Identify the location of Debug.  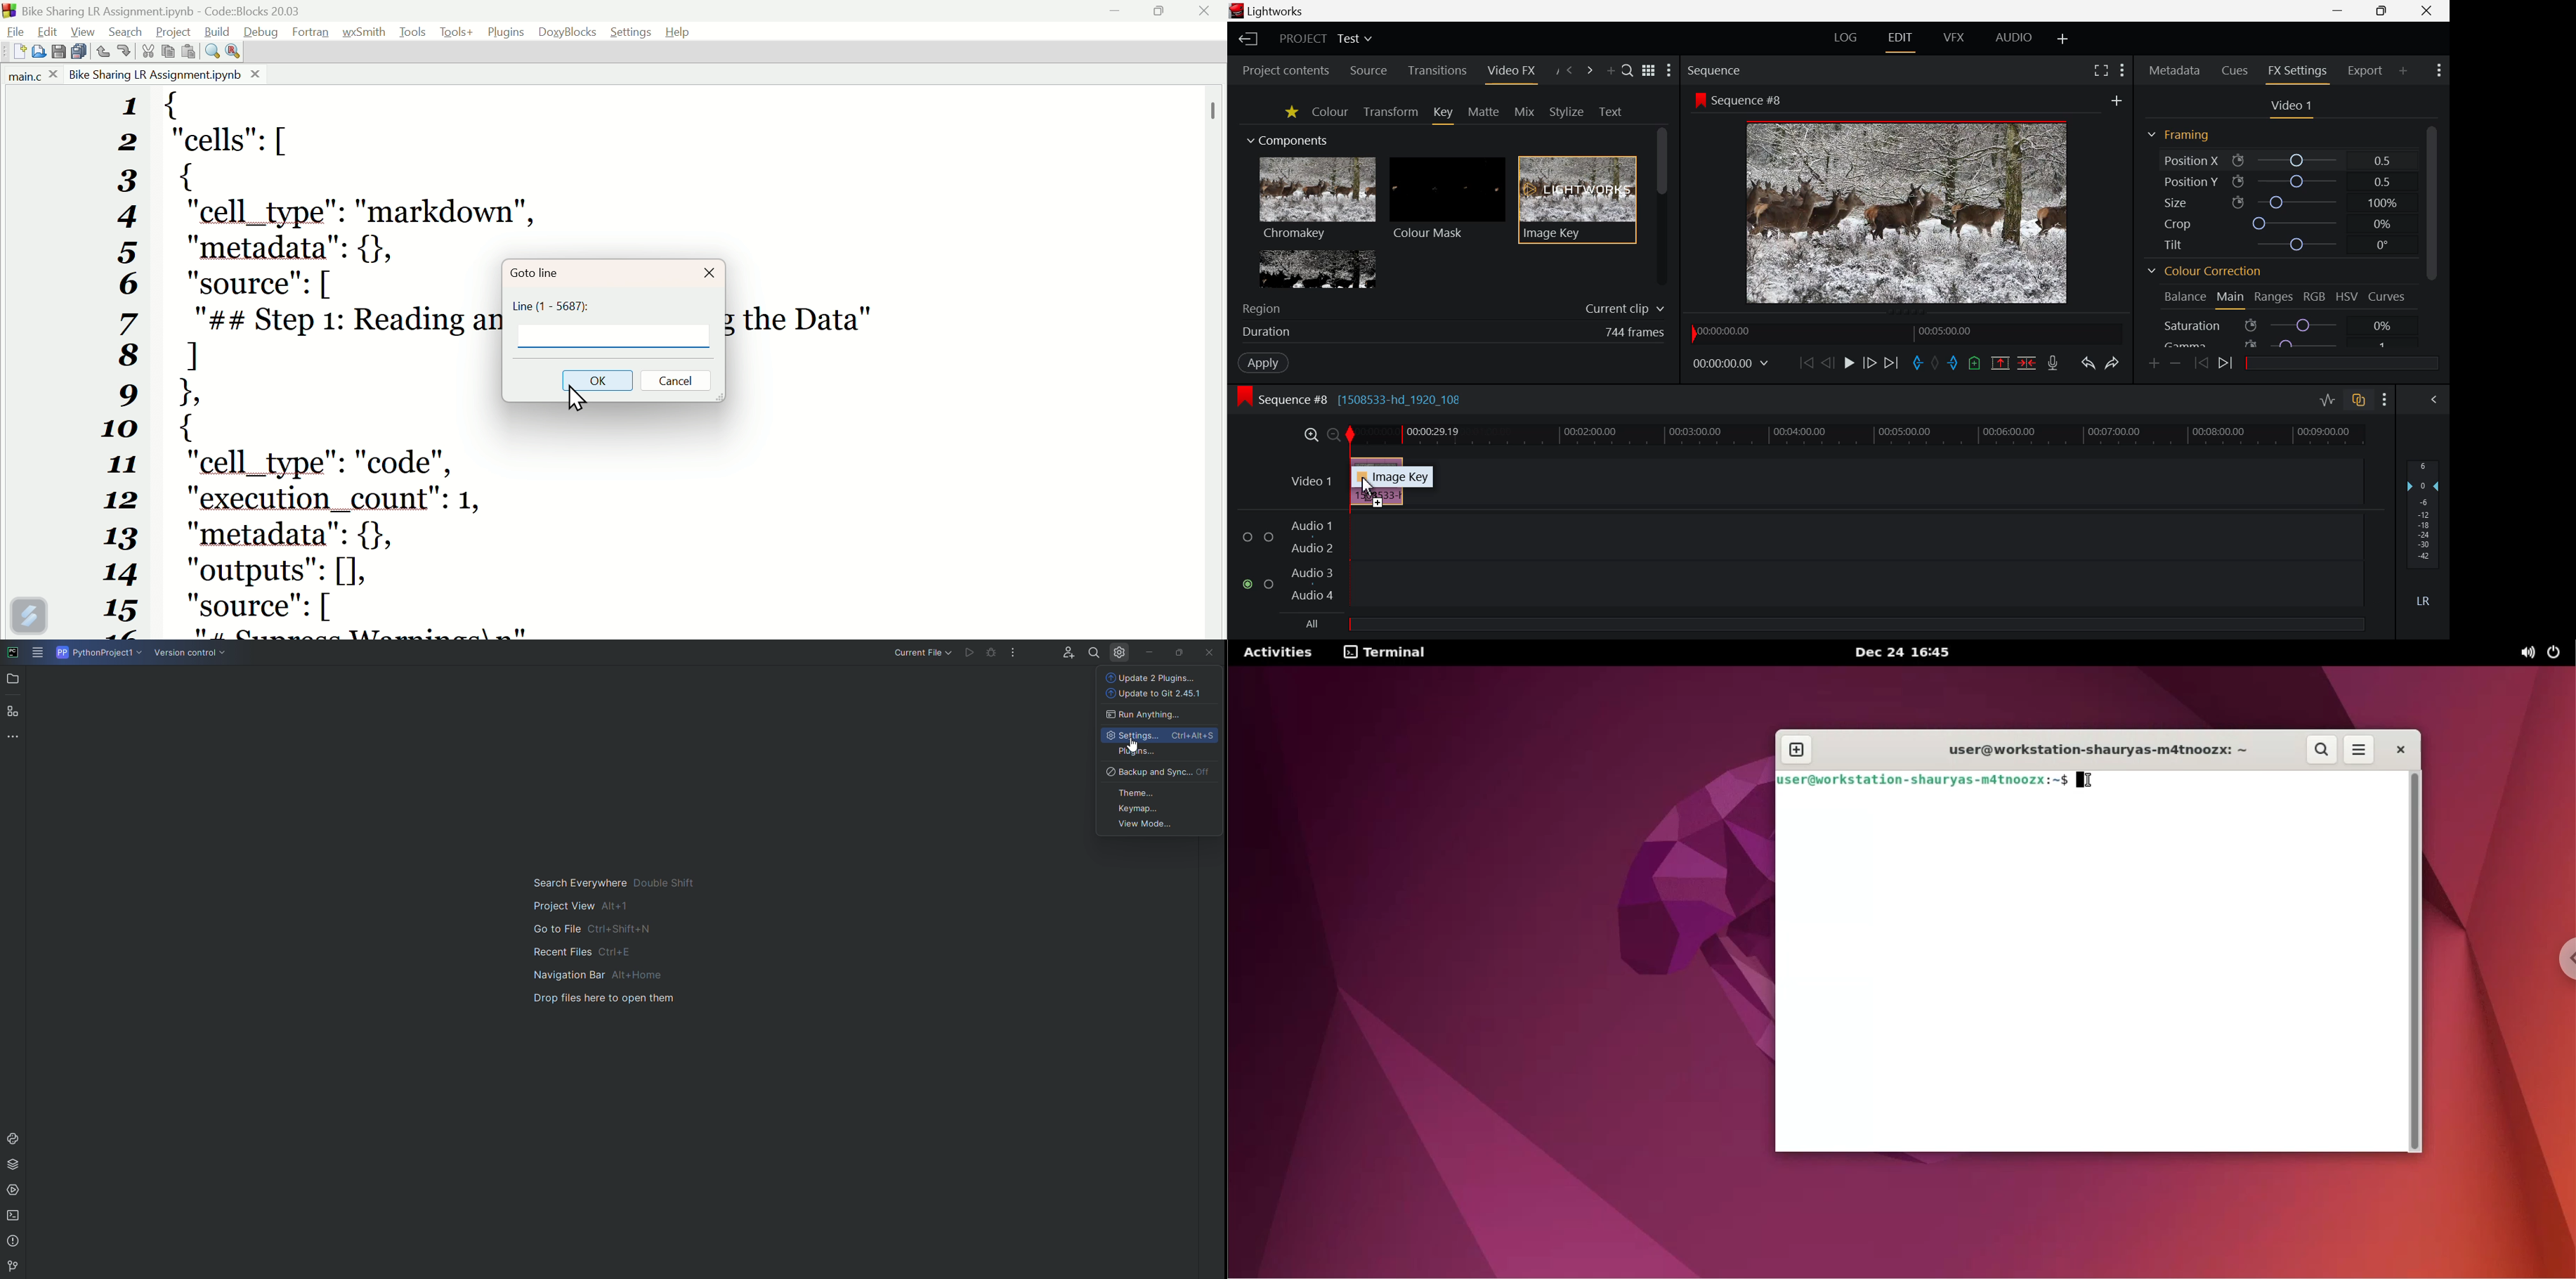
(261, 31).